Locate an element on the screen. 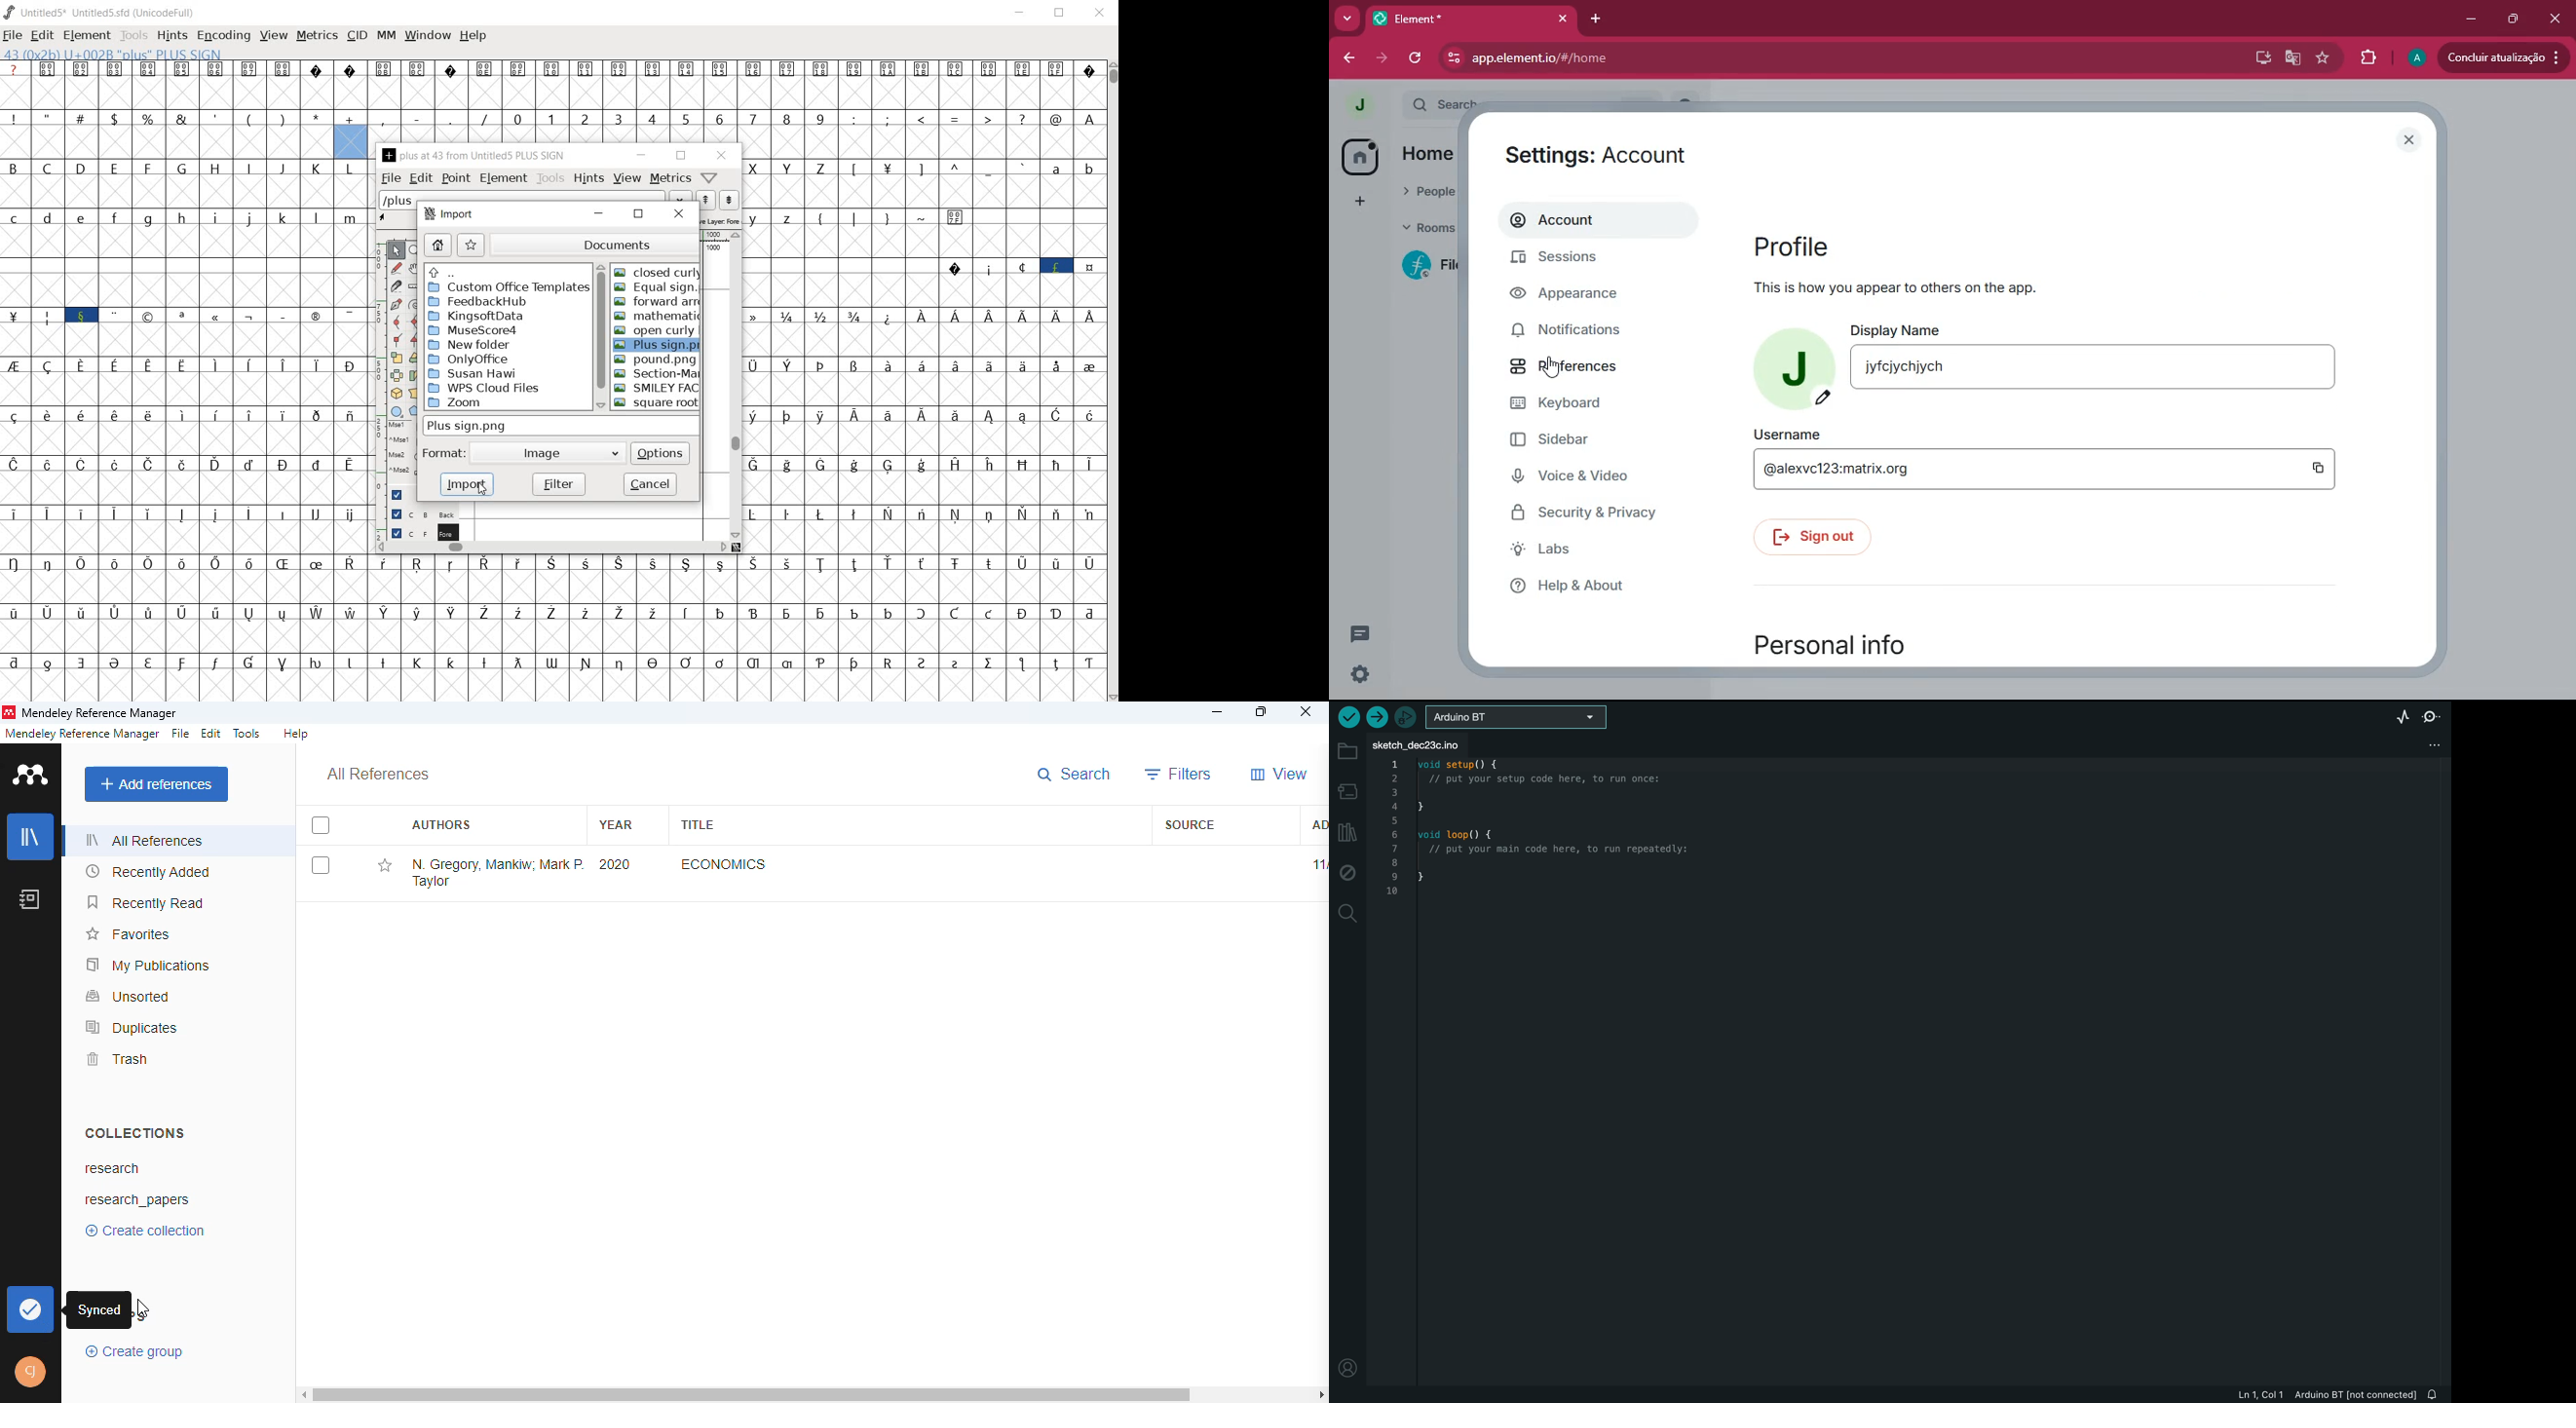  synced is located at coordinates (31, 1310).